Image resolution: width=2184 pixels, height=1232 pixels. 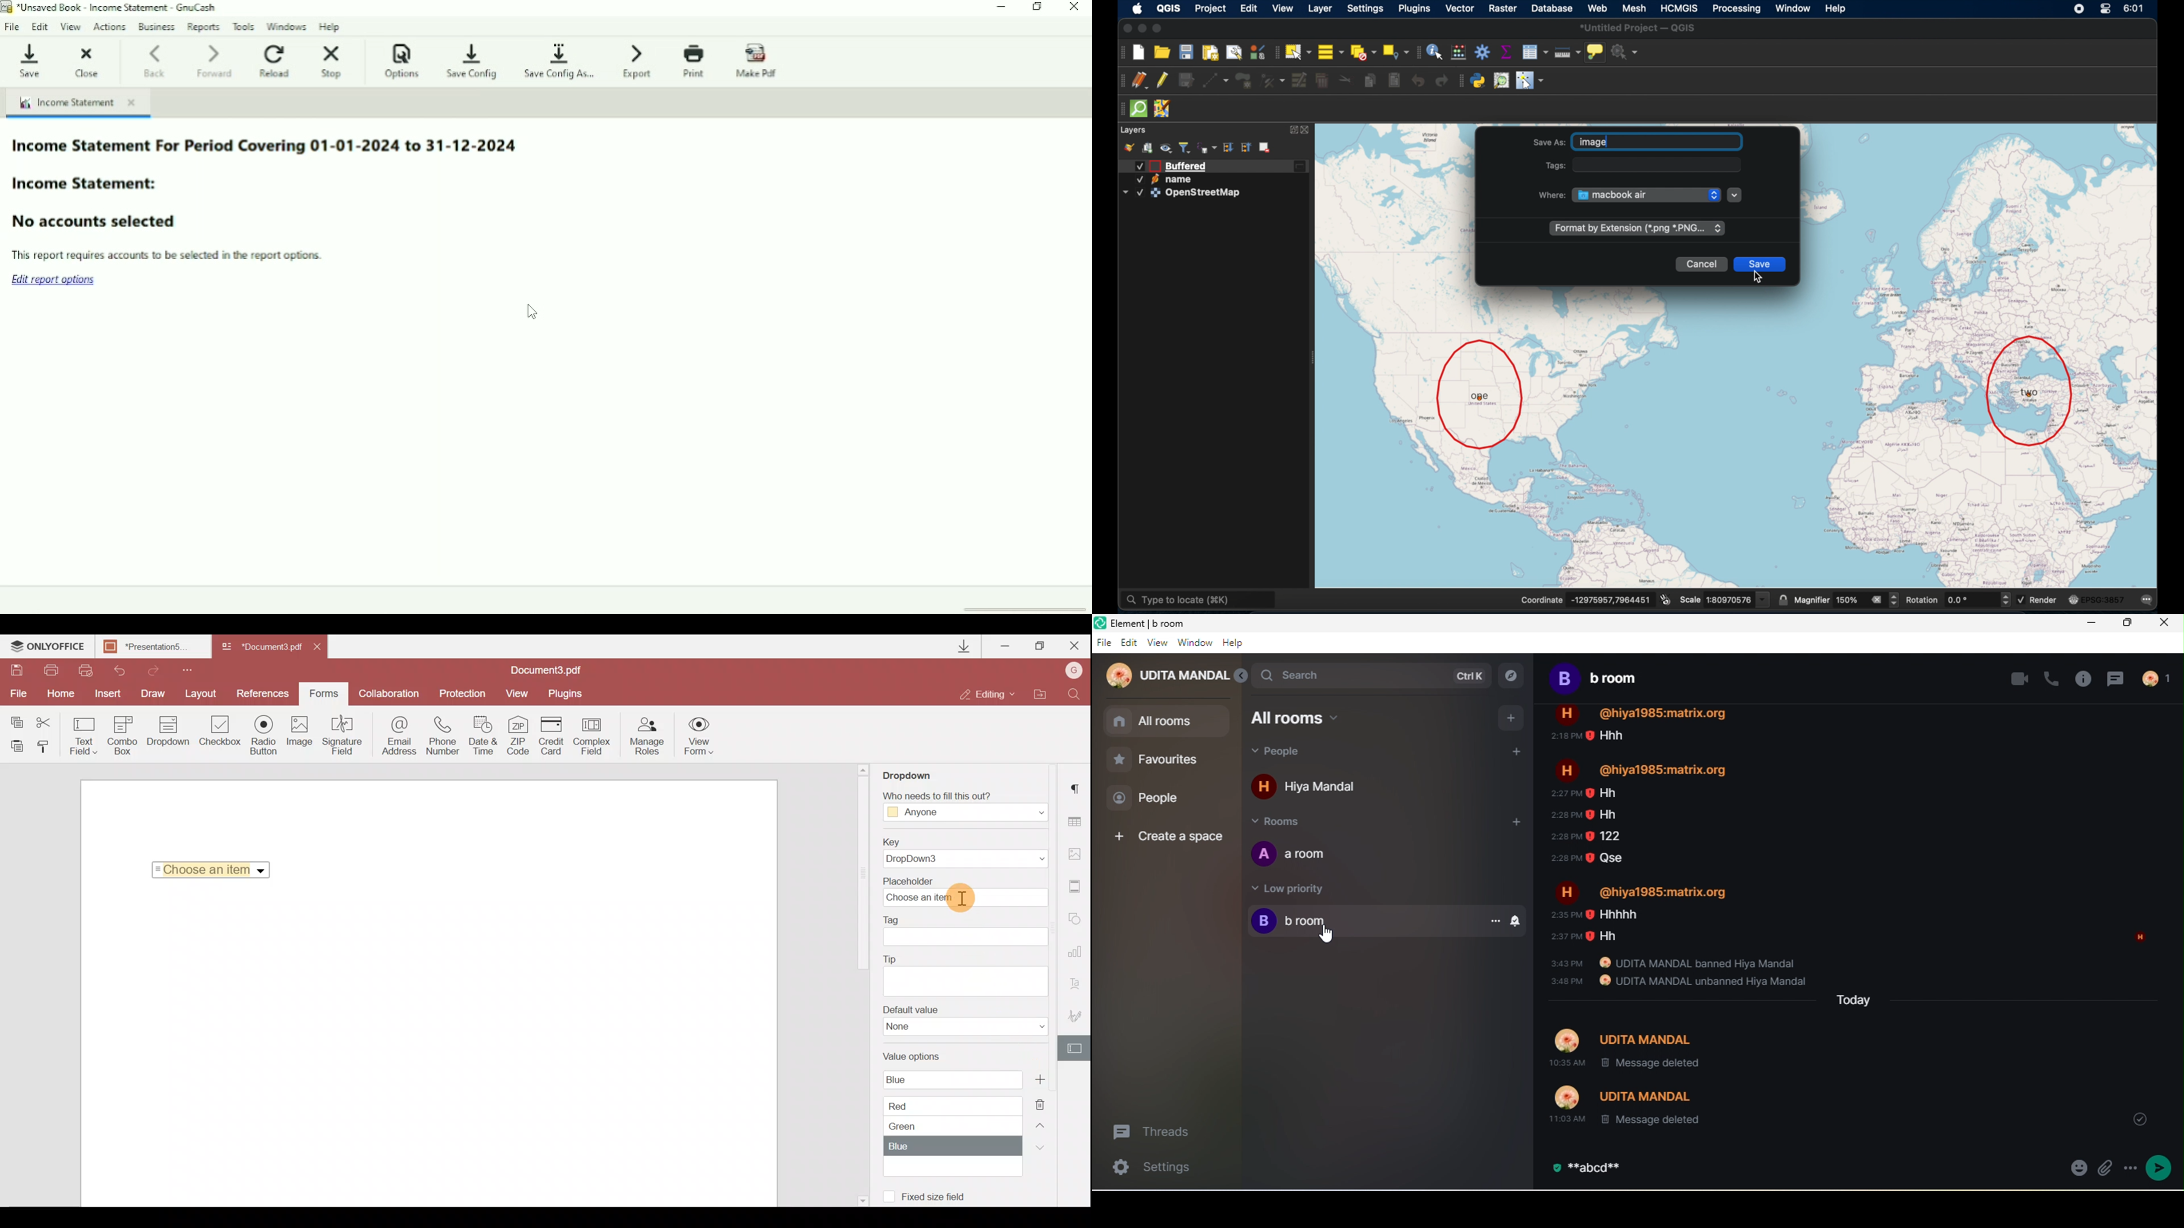 What do you see at coordinates (40, 25) in the screenshot?
I see `Edit` at bounding box center [40, 25].